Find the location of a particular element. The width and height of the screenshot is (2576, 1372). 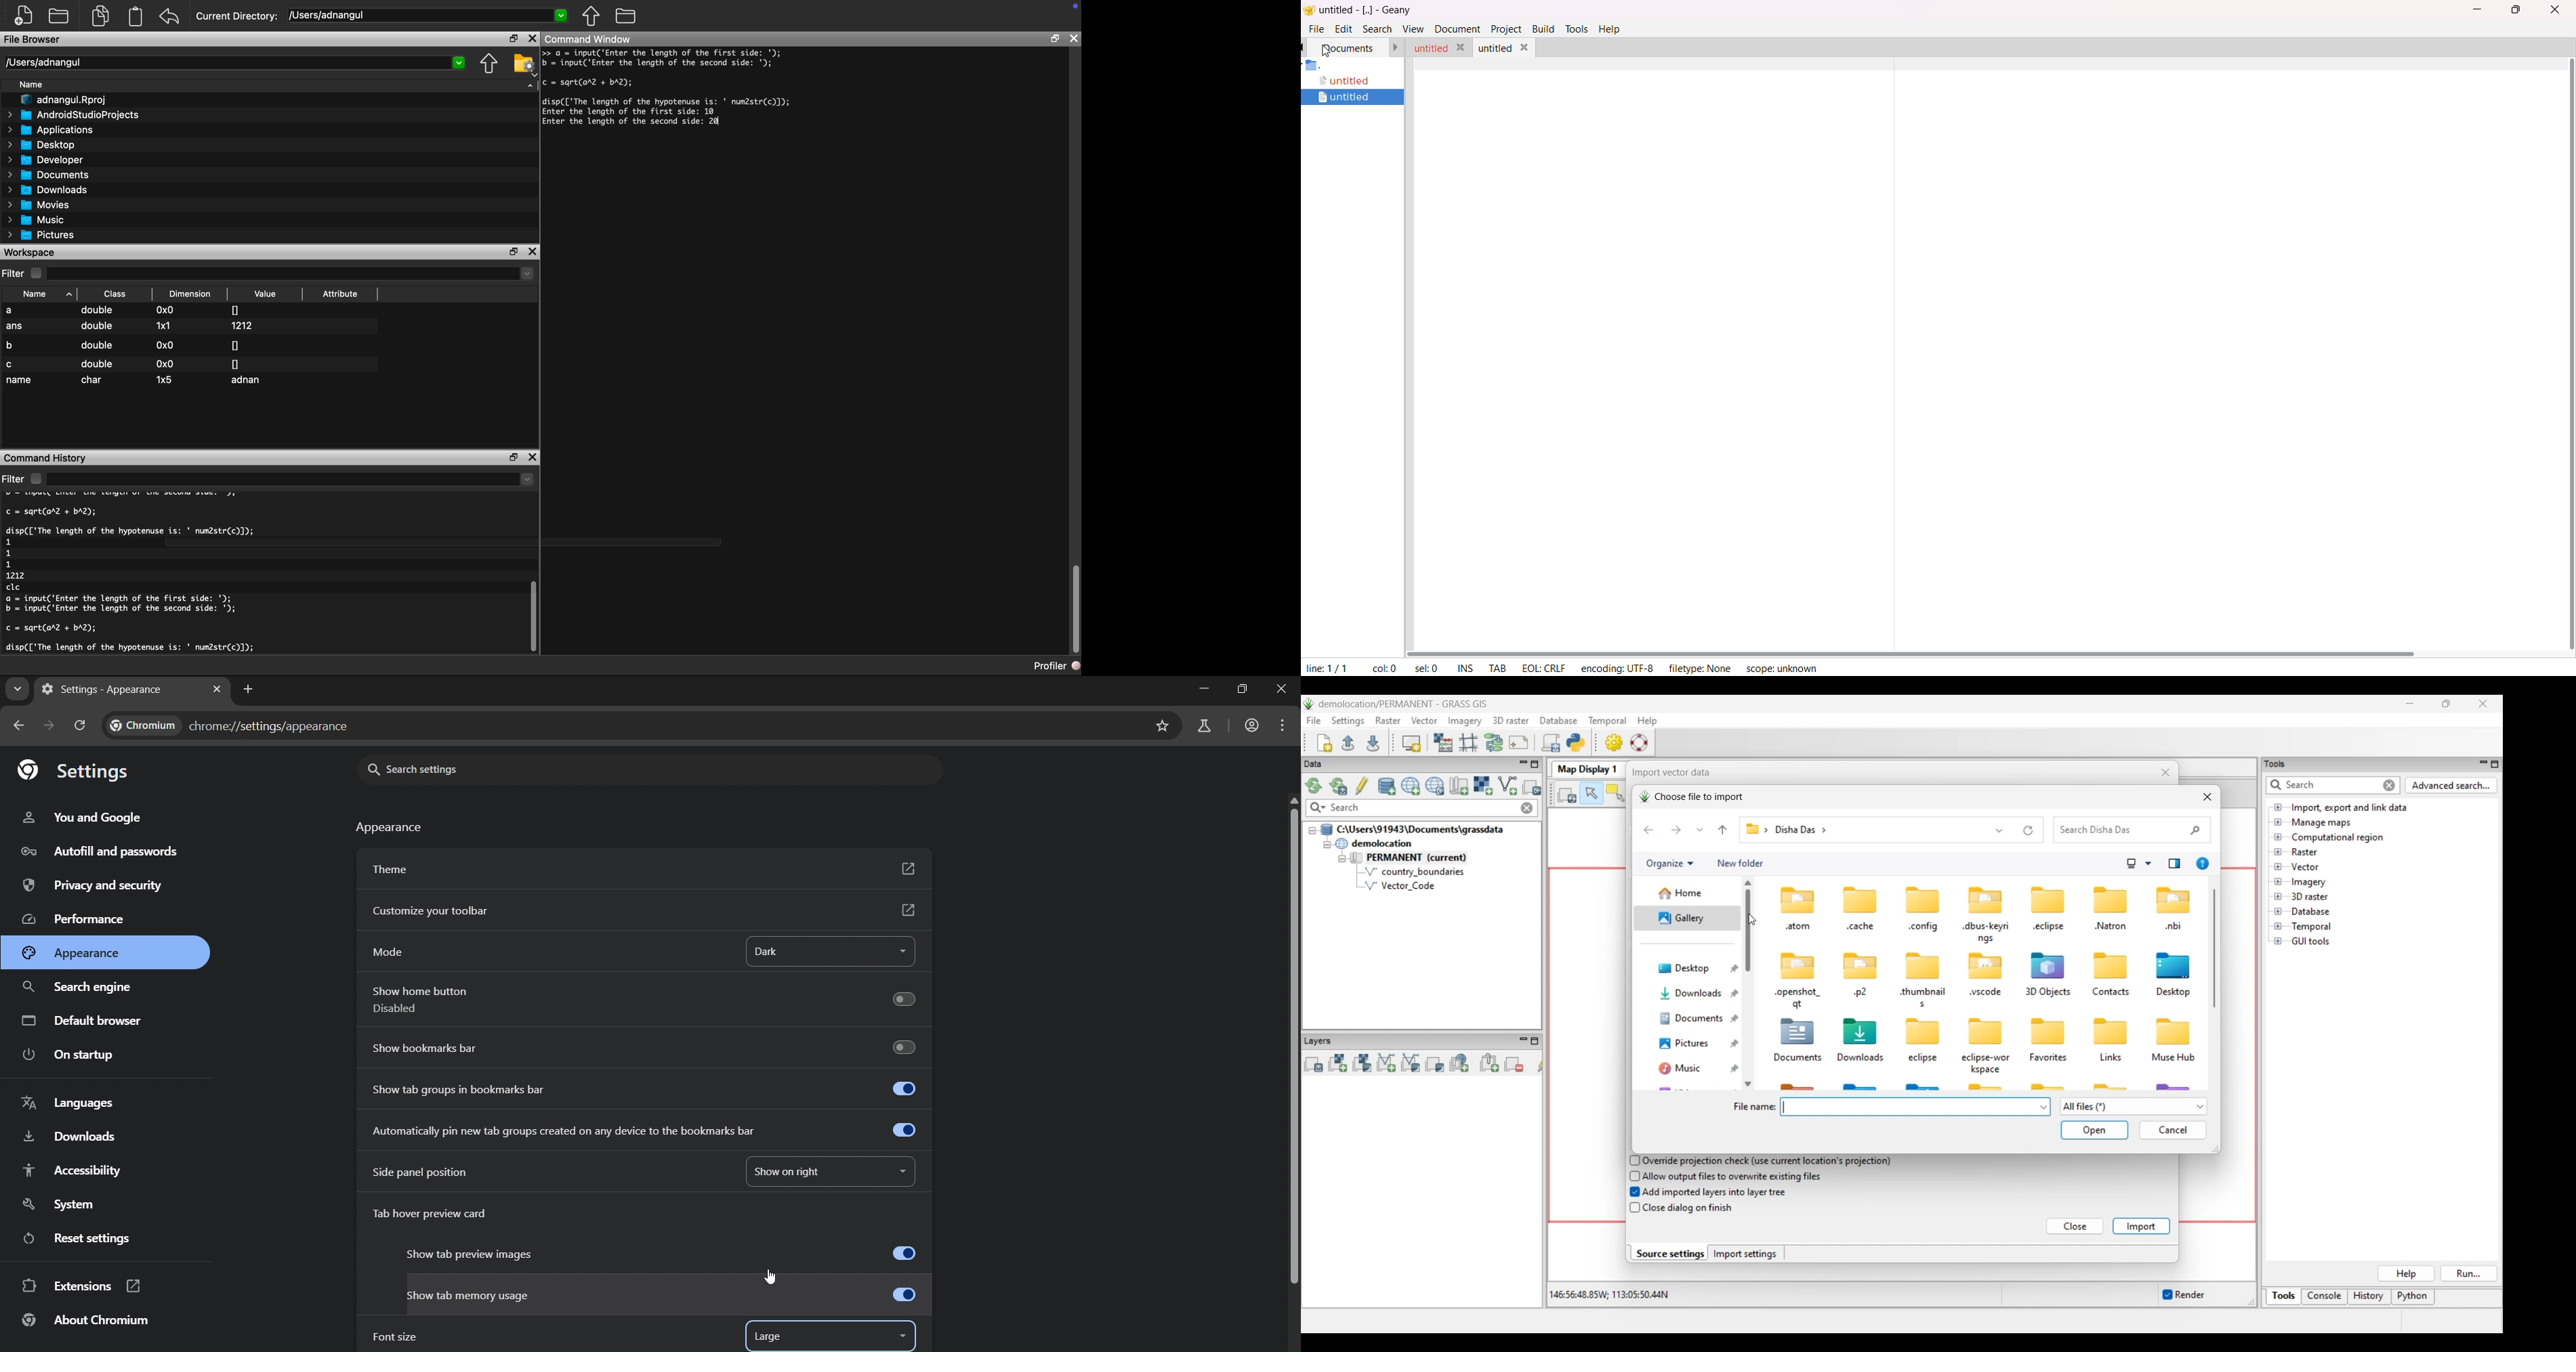

 Applications is located at coordinates (54, 130).